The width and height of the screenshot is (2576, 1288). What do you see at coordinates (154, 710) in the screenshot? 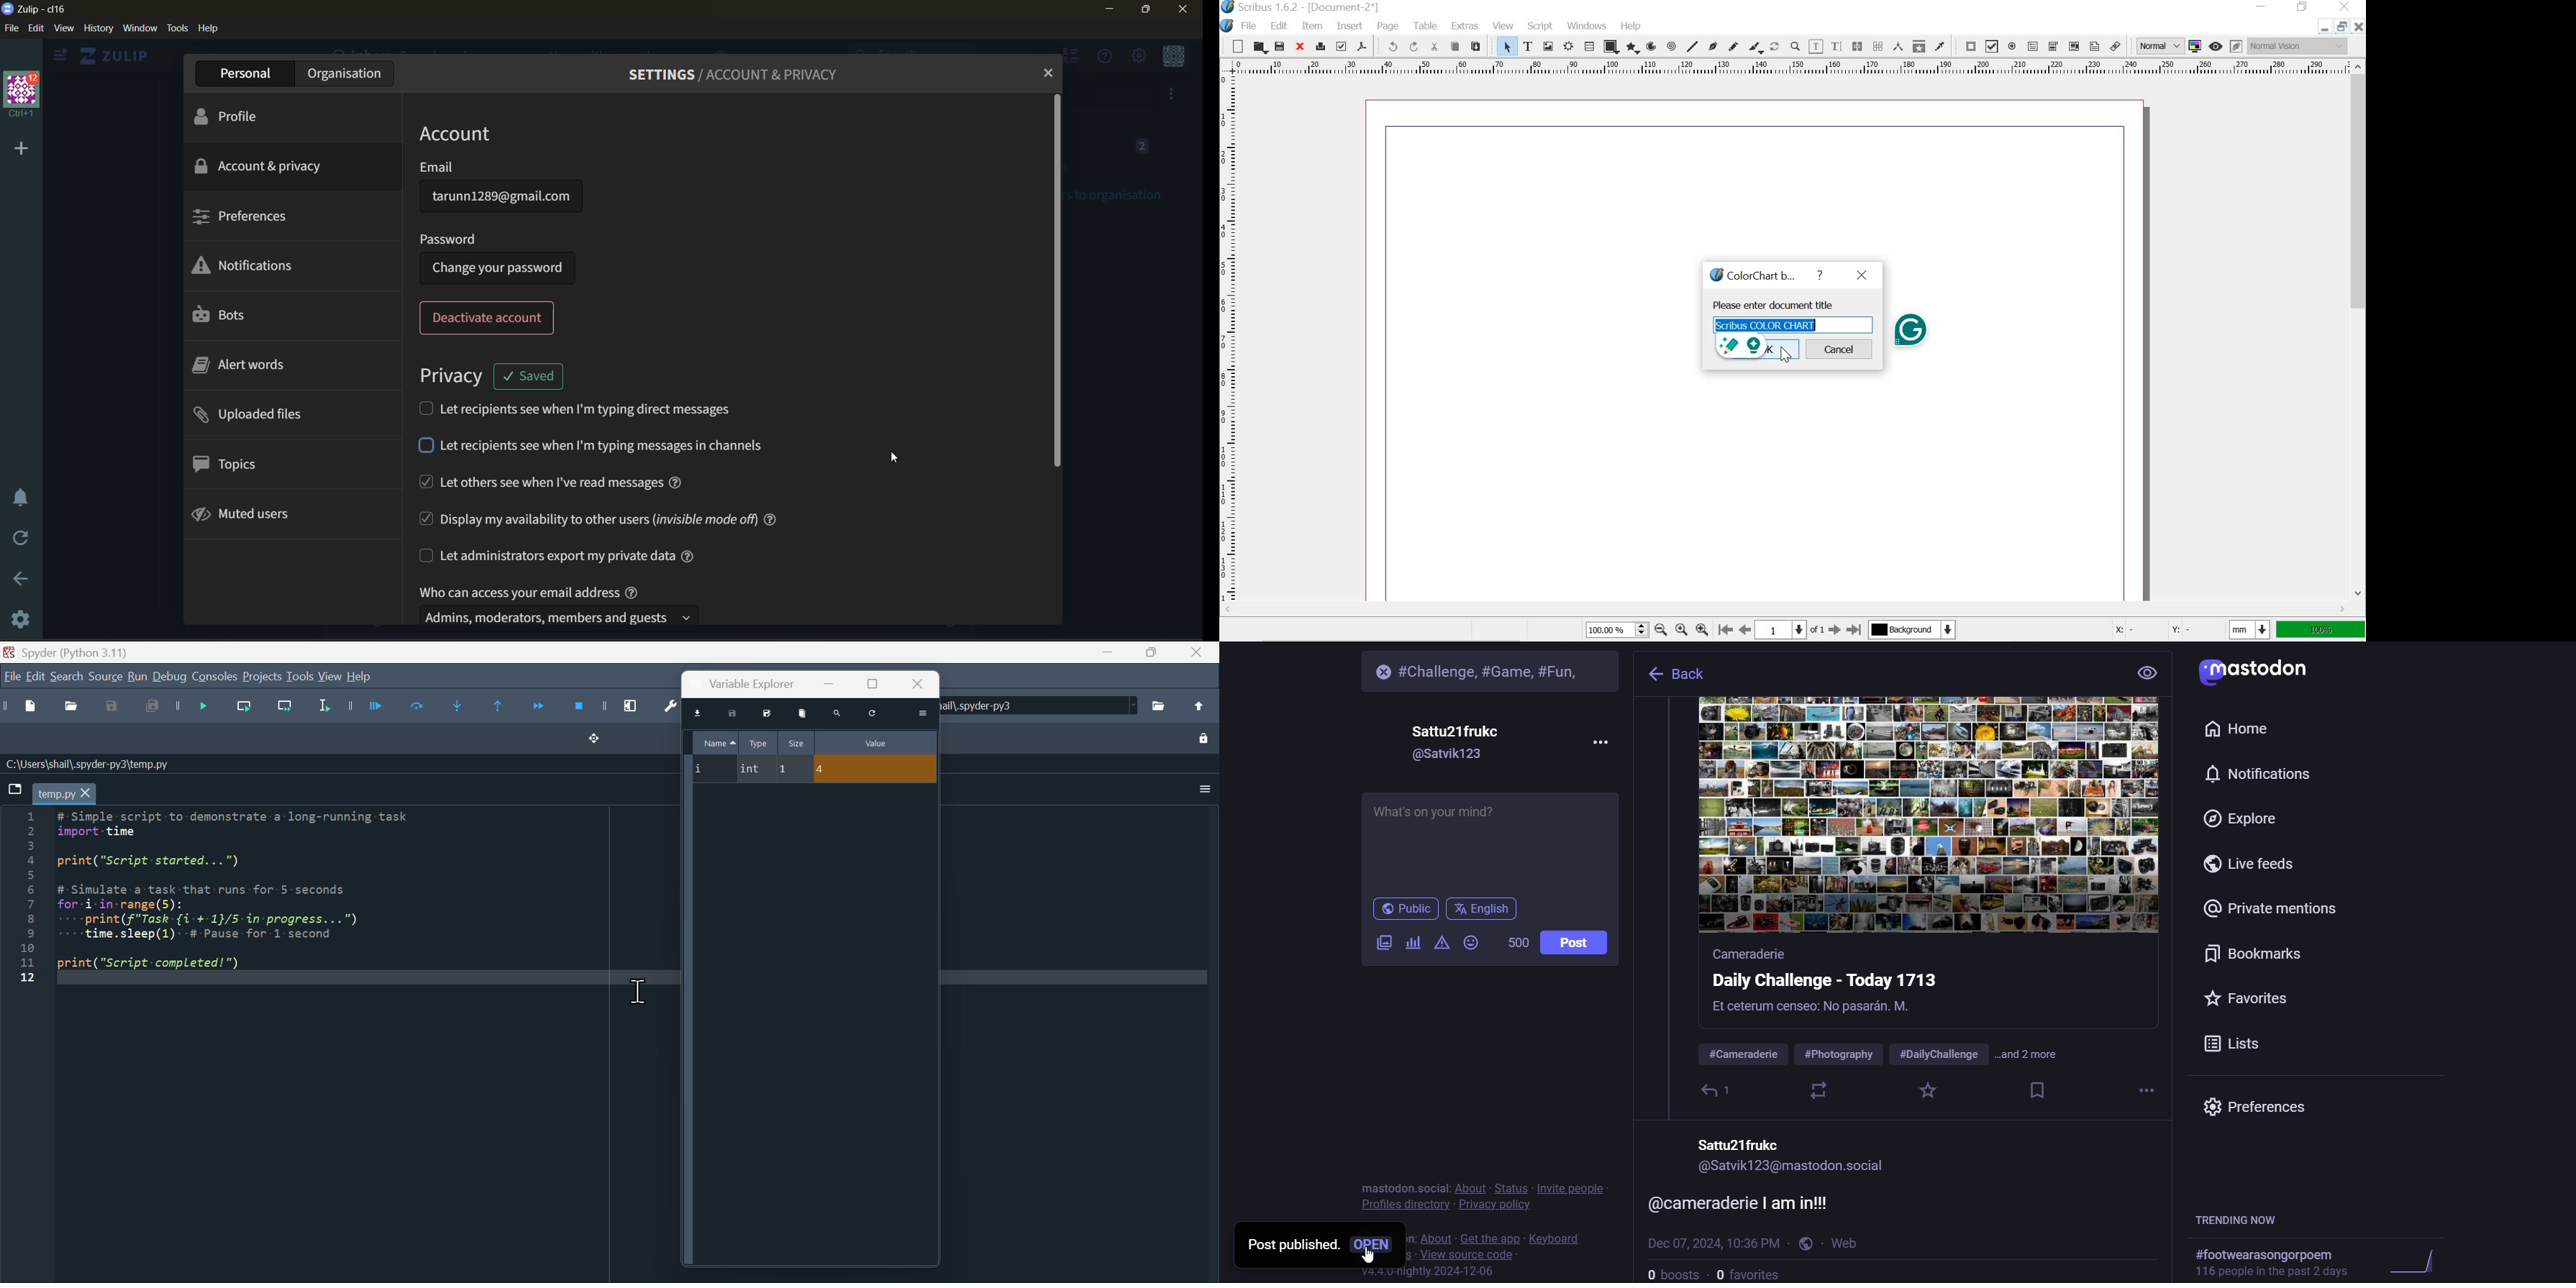
I see `save all` at bounding box center [154, 710].